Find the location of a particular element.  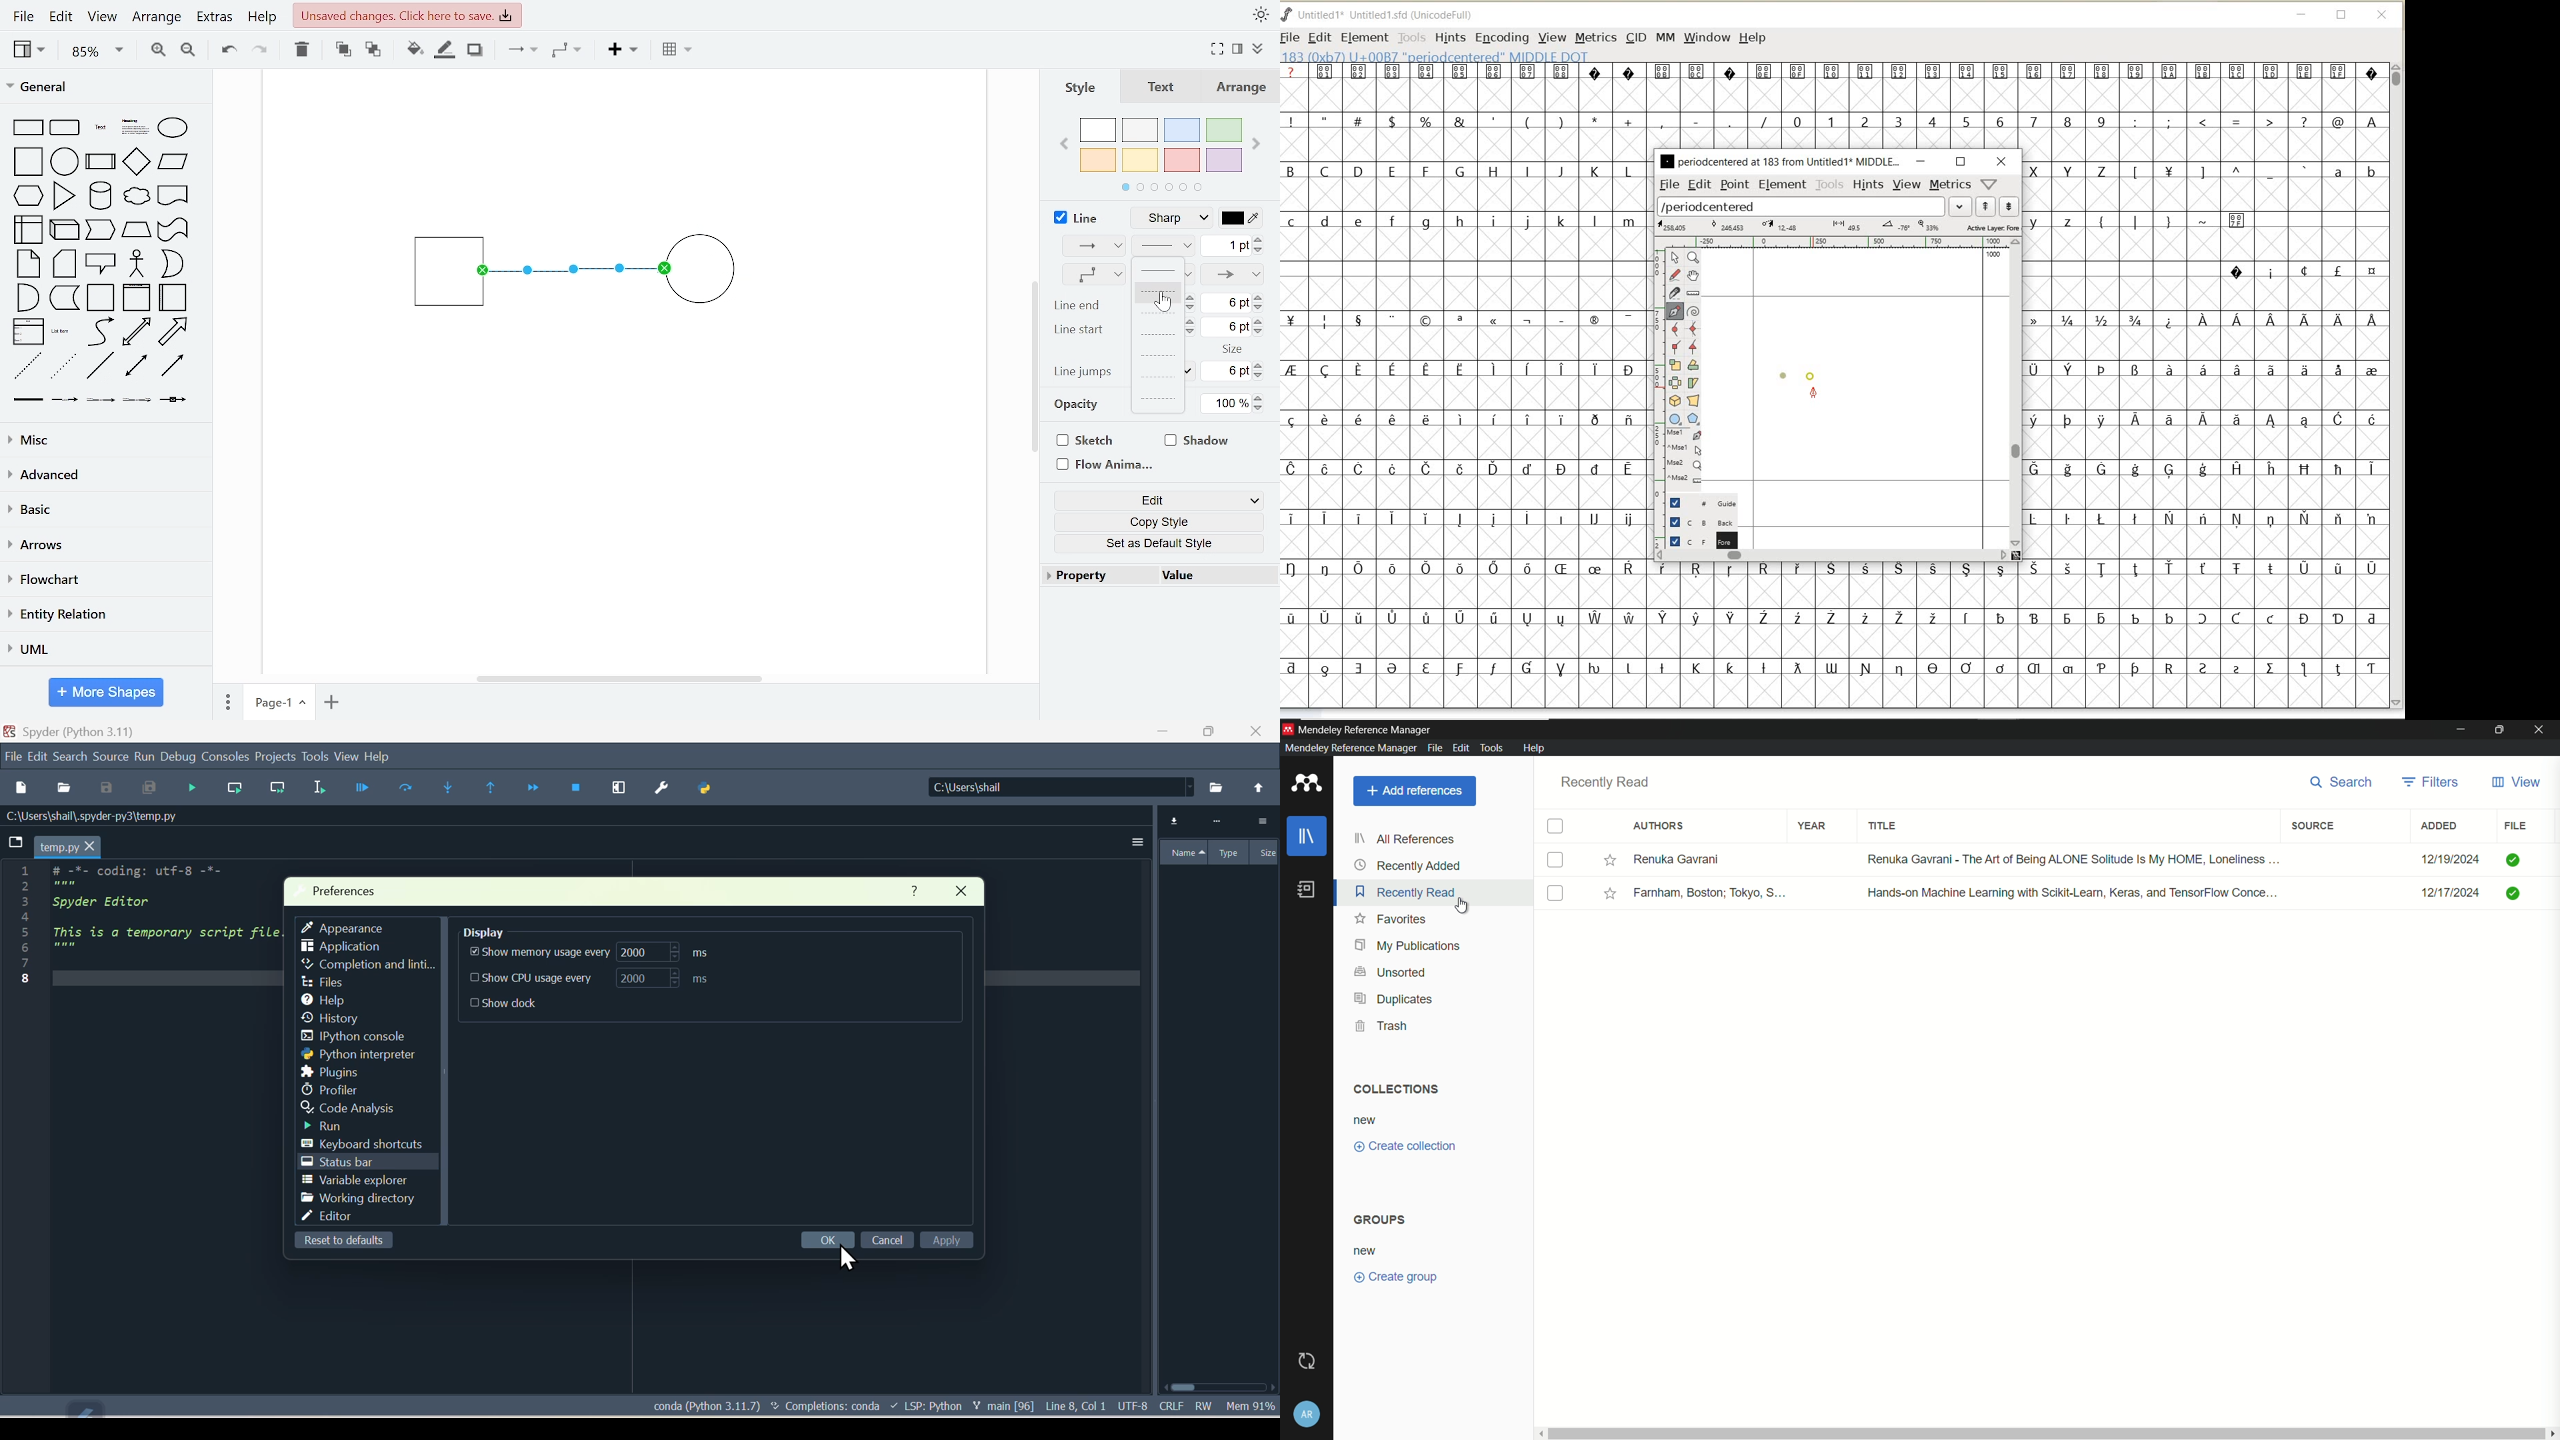

Text - conda (Python 3.11.7) Completions: conda LSP: Python main [96] Line 8, Col 1 UTF-8 CRLF RW Mem 91% is located at coordinates (963, 1408).